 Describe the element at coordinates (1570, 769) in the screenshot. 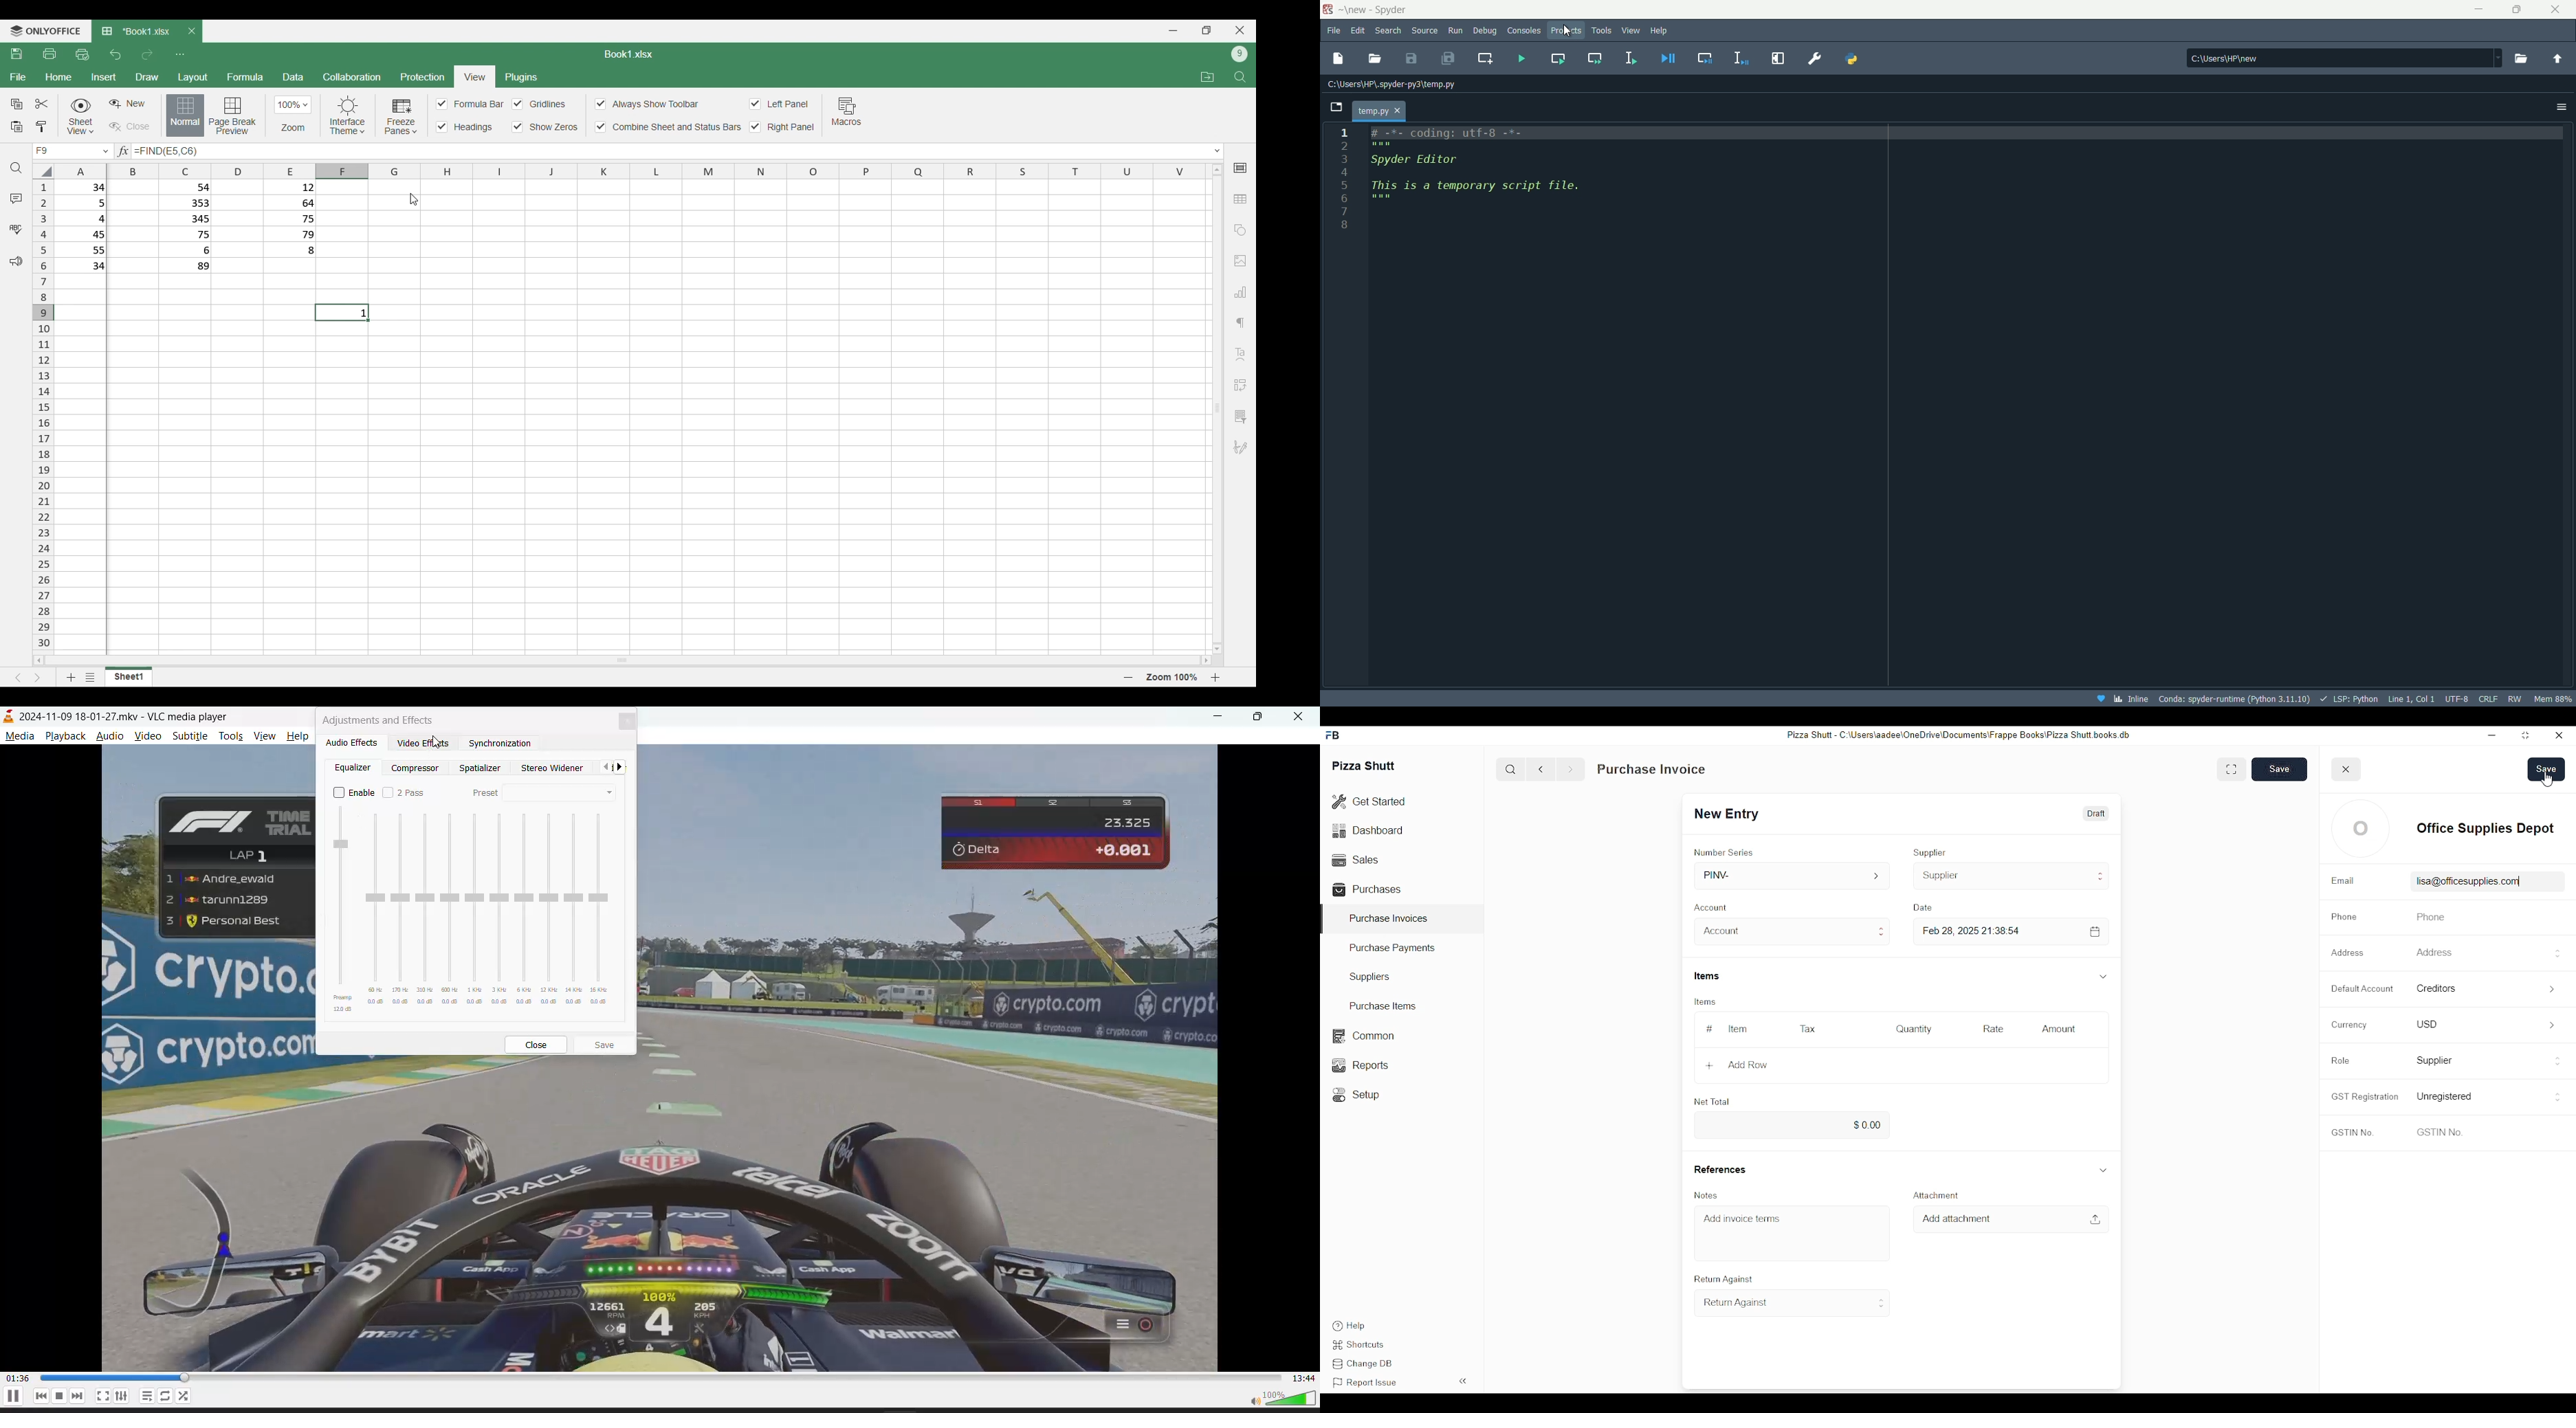

I see `forward` at that location.